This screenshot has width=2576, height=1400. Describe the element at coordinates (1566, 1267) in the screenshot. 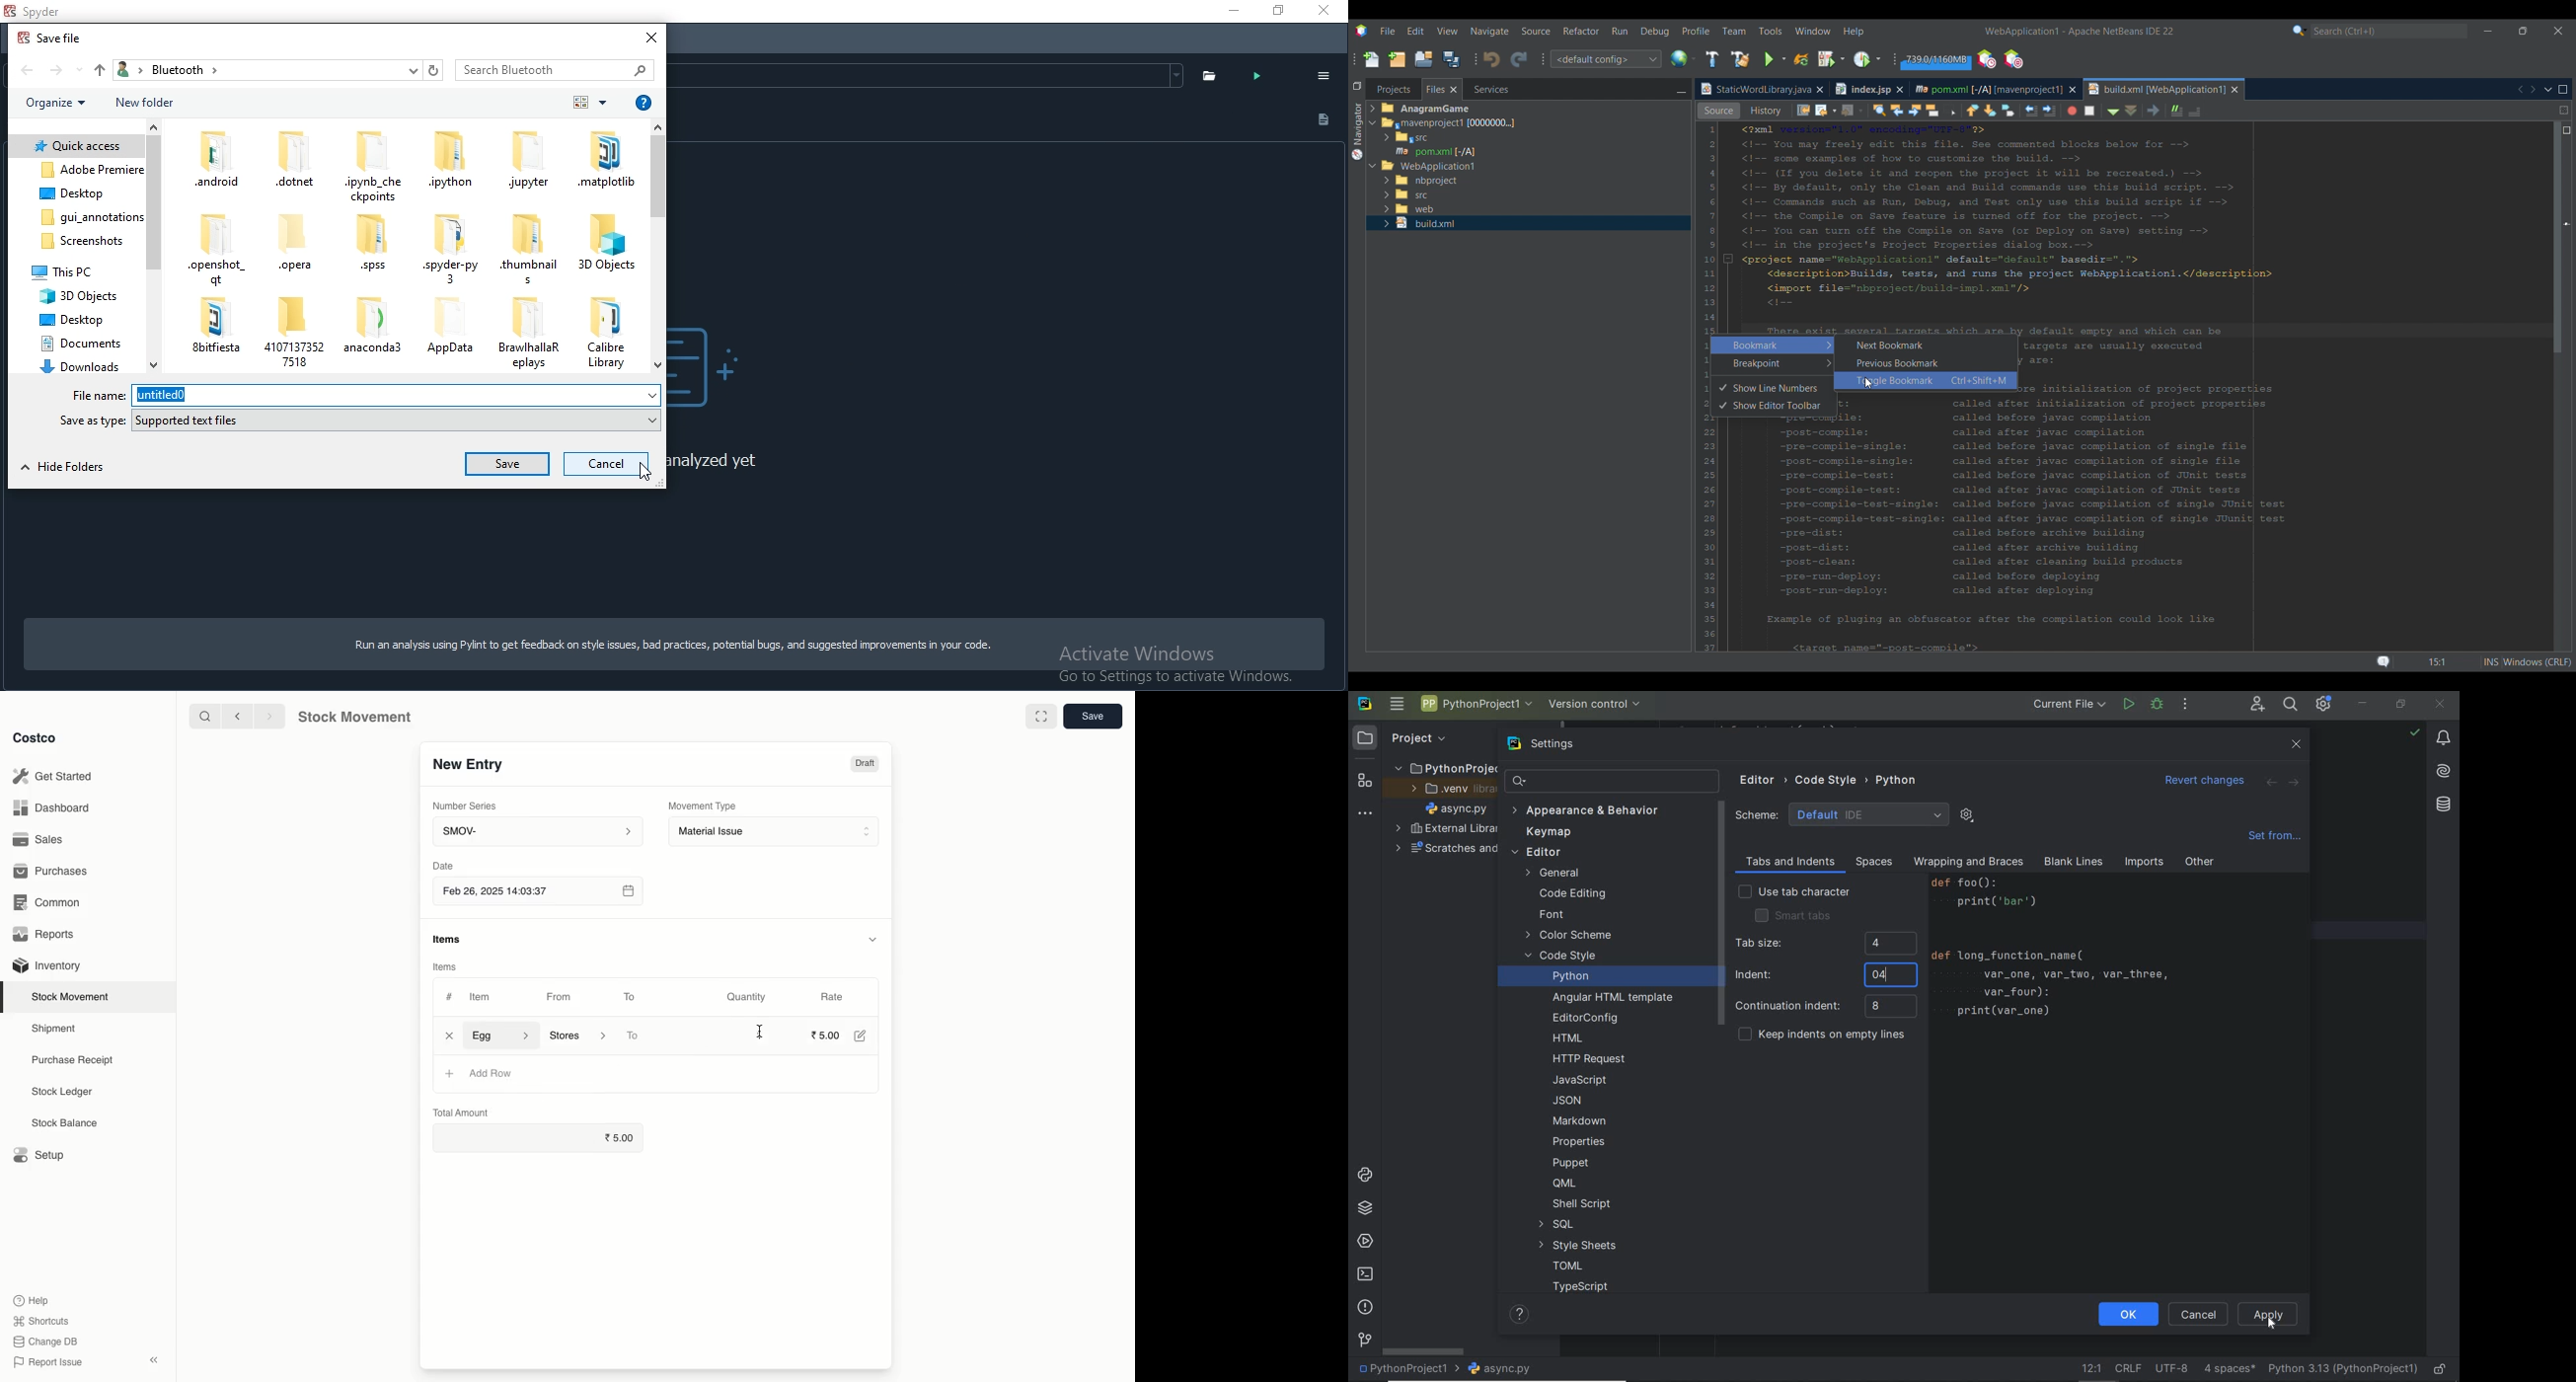

I see `TOML` at that location.